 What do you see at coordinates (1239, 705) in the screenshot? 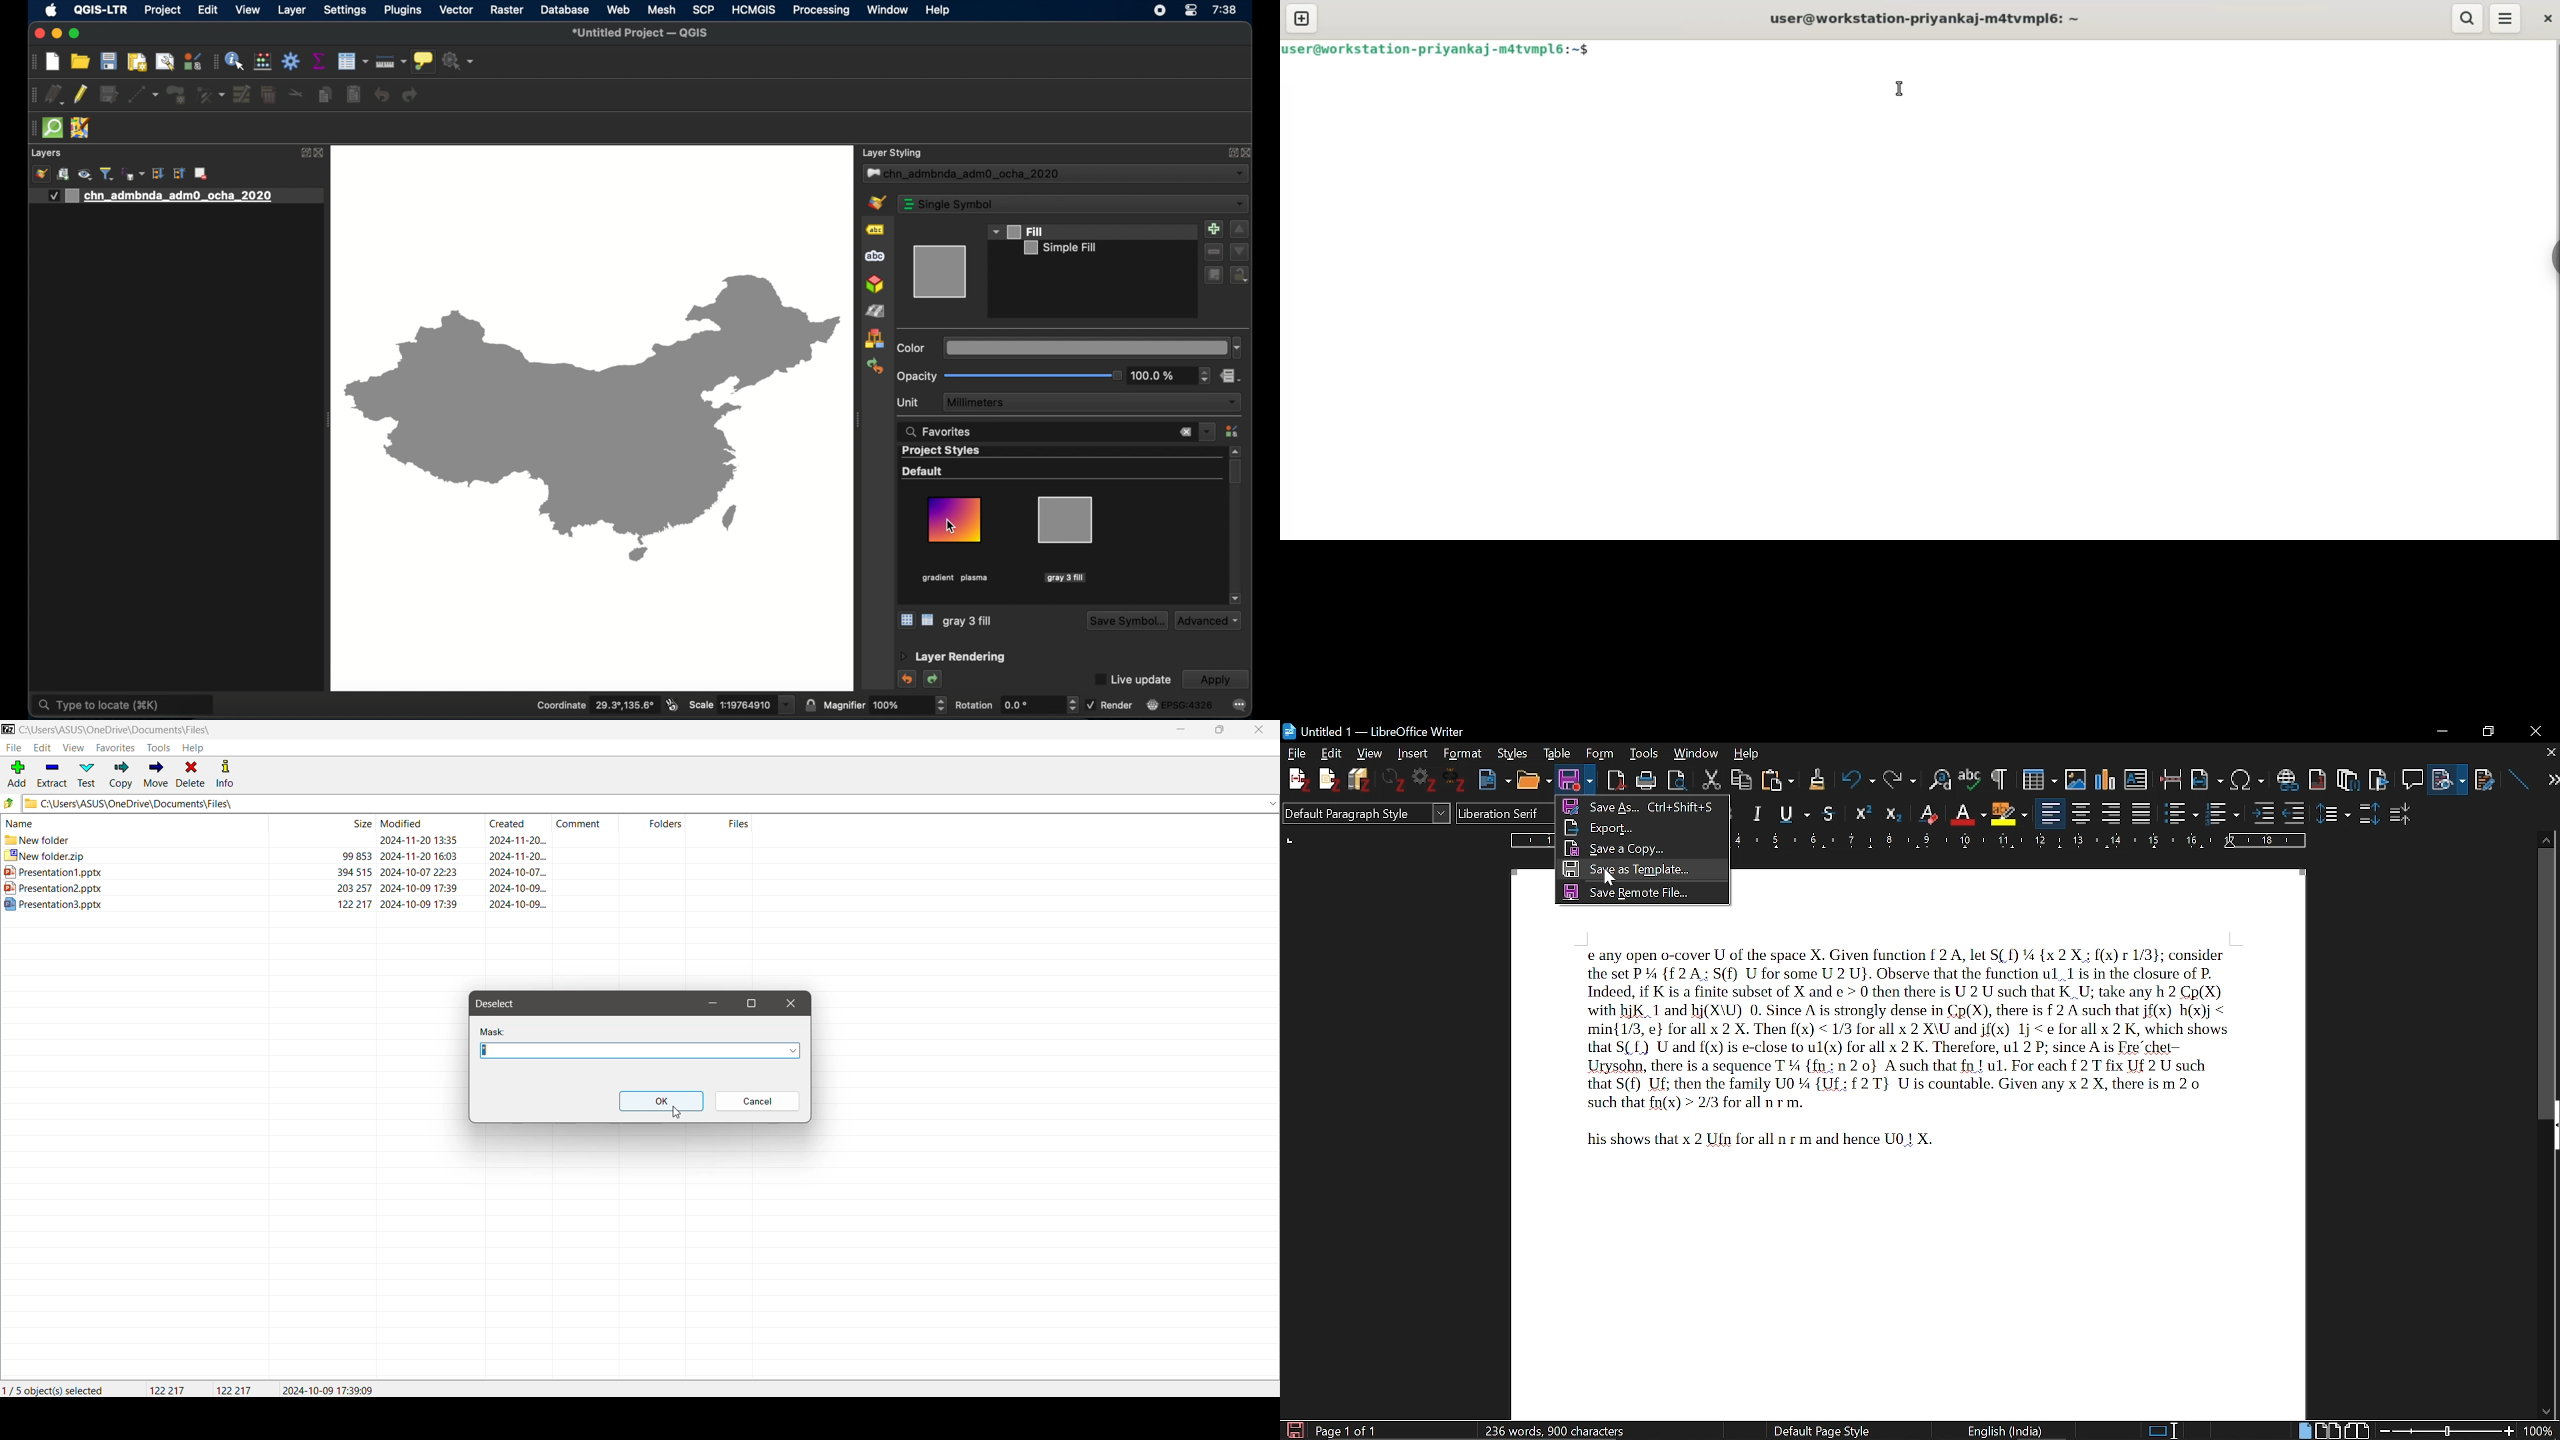
I see `messages` at bounding box center [1239, 705].